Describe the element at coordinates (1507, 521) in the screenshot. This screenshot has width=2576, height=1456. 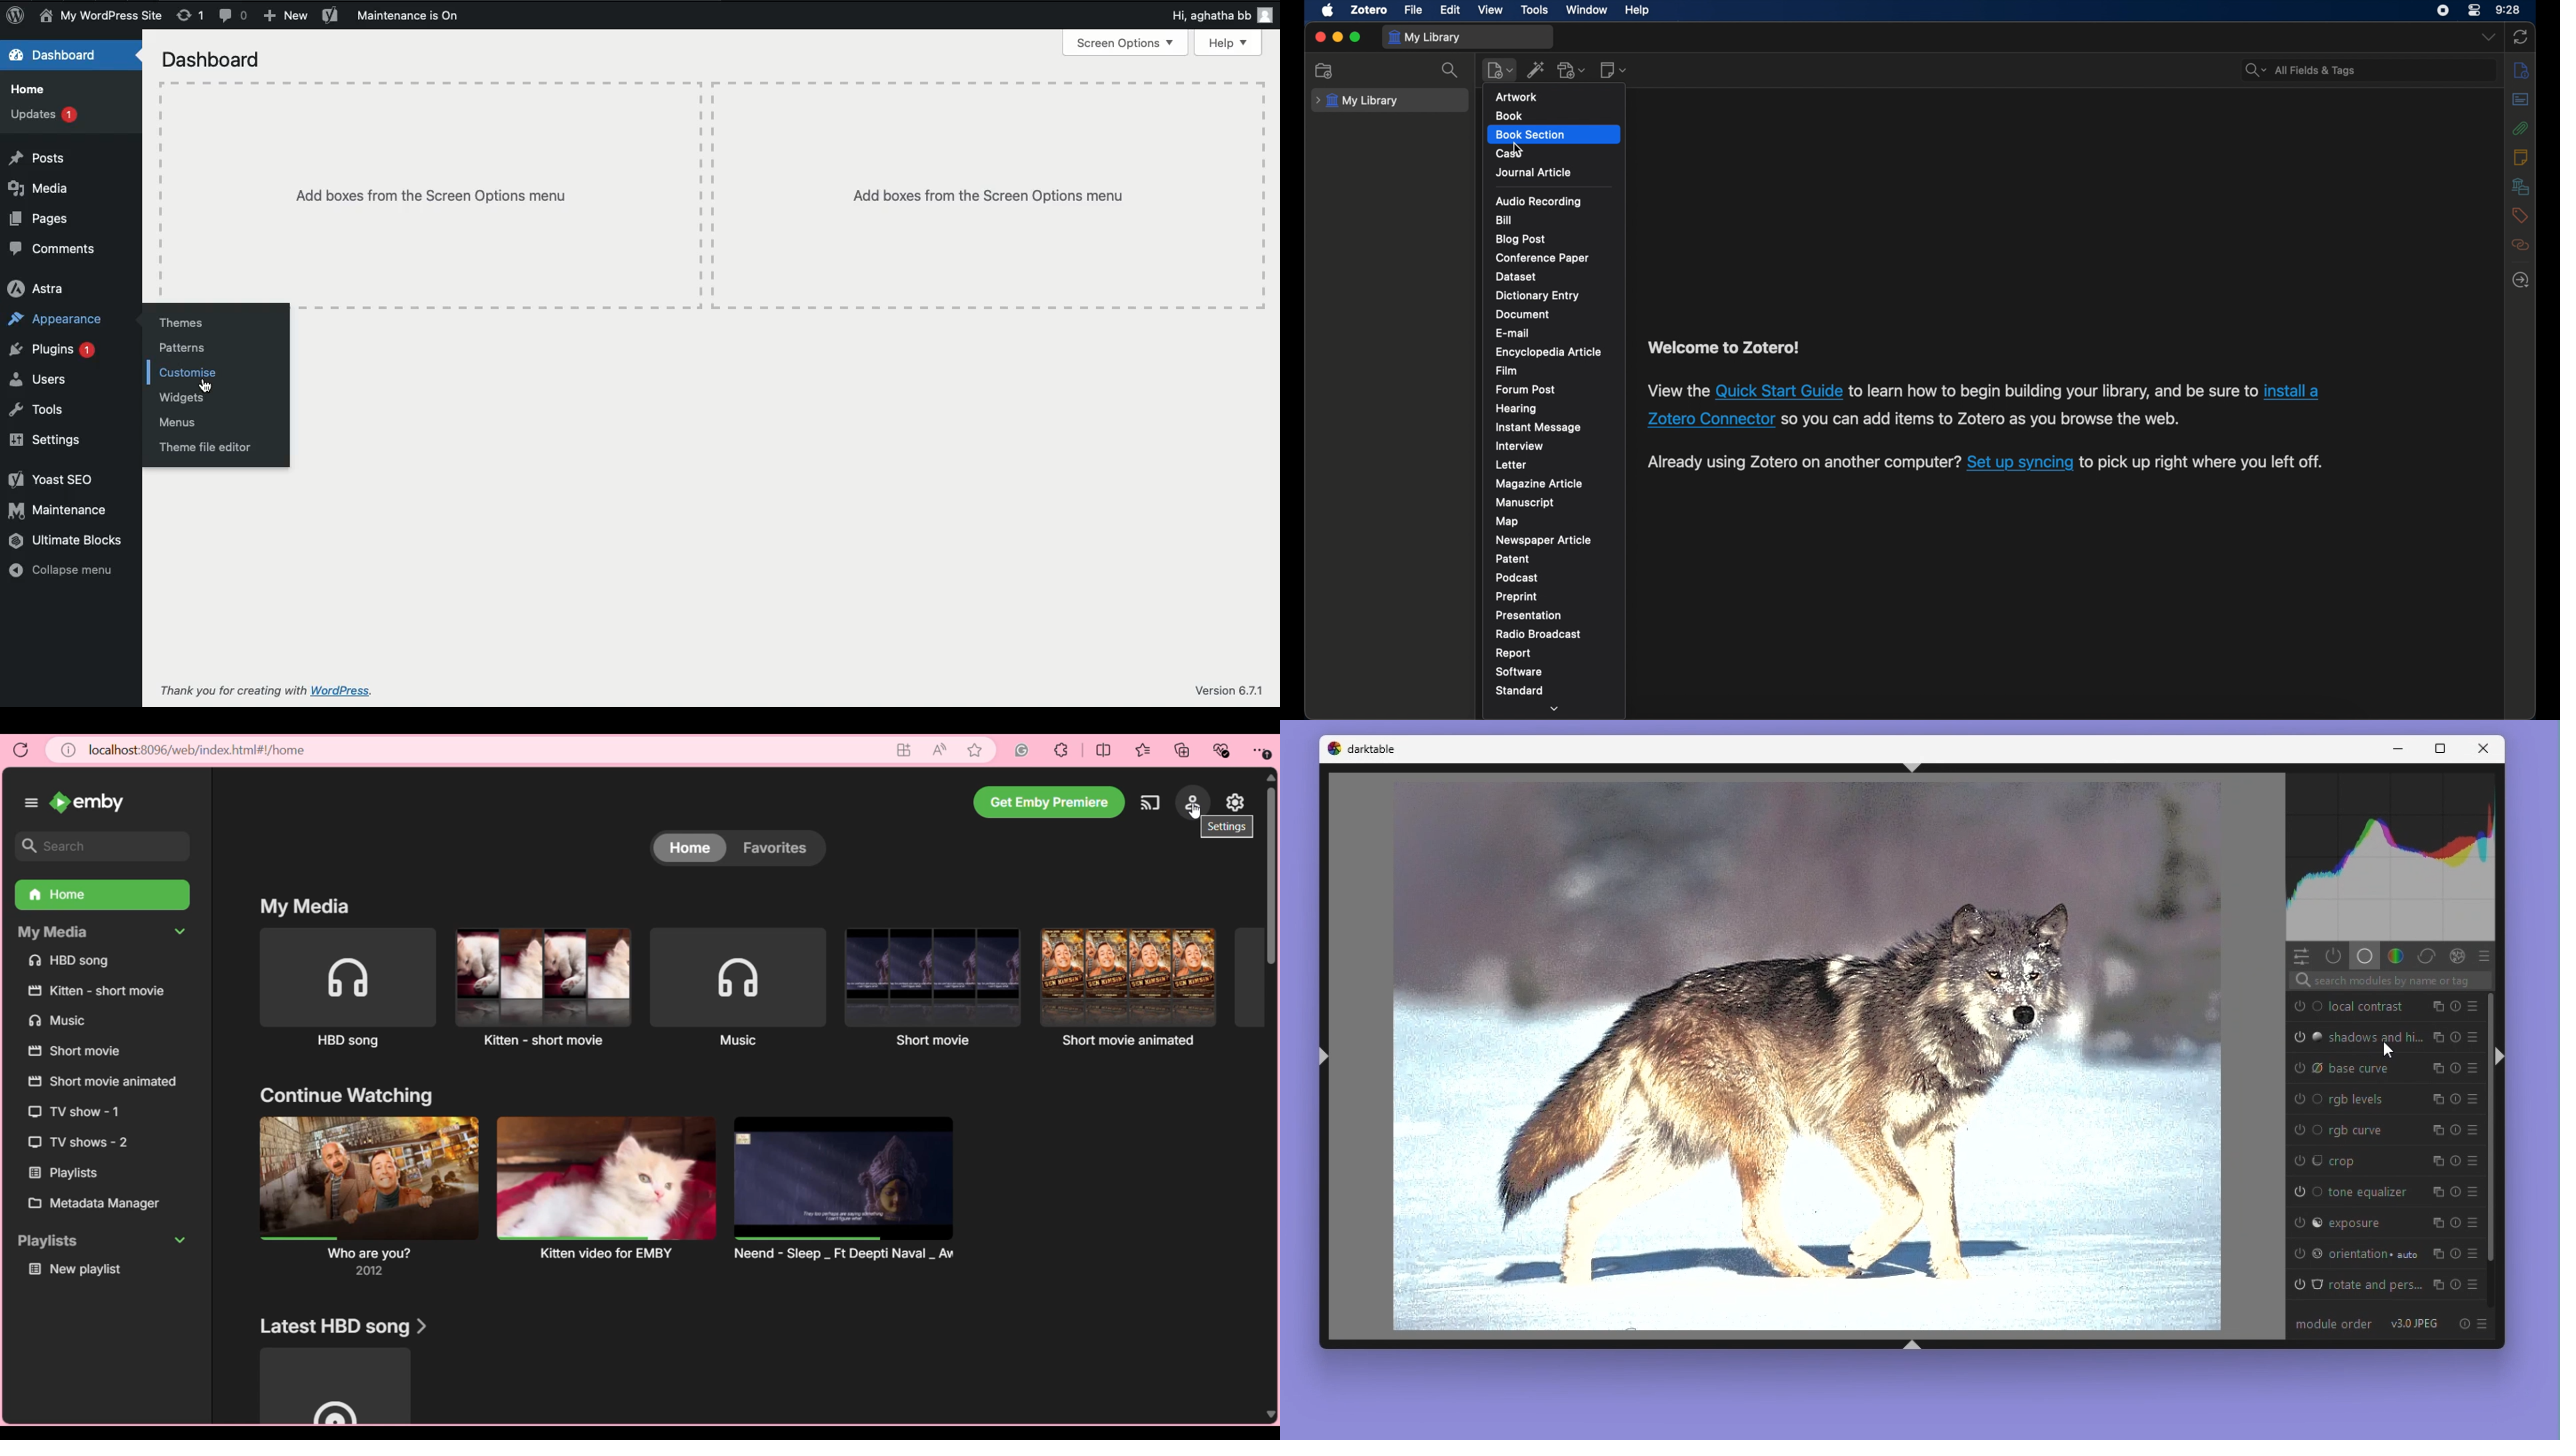
I see `map` at that location.